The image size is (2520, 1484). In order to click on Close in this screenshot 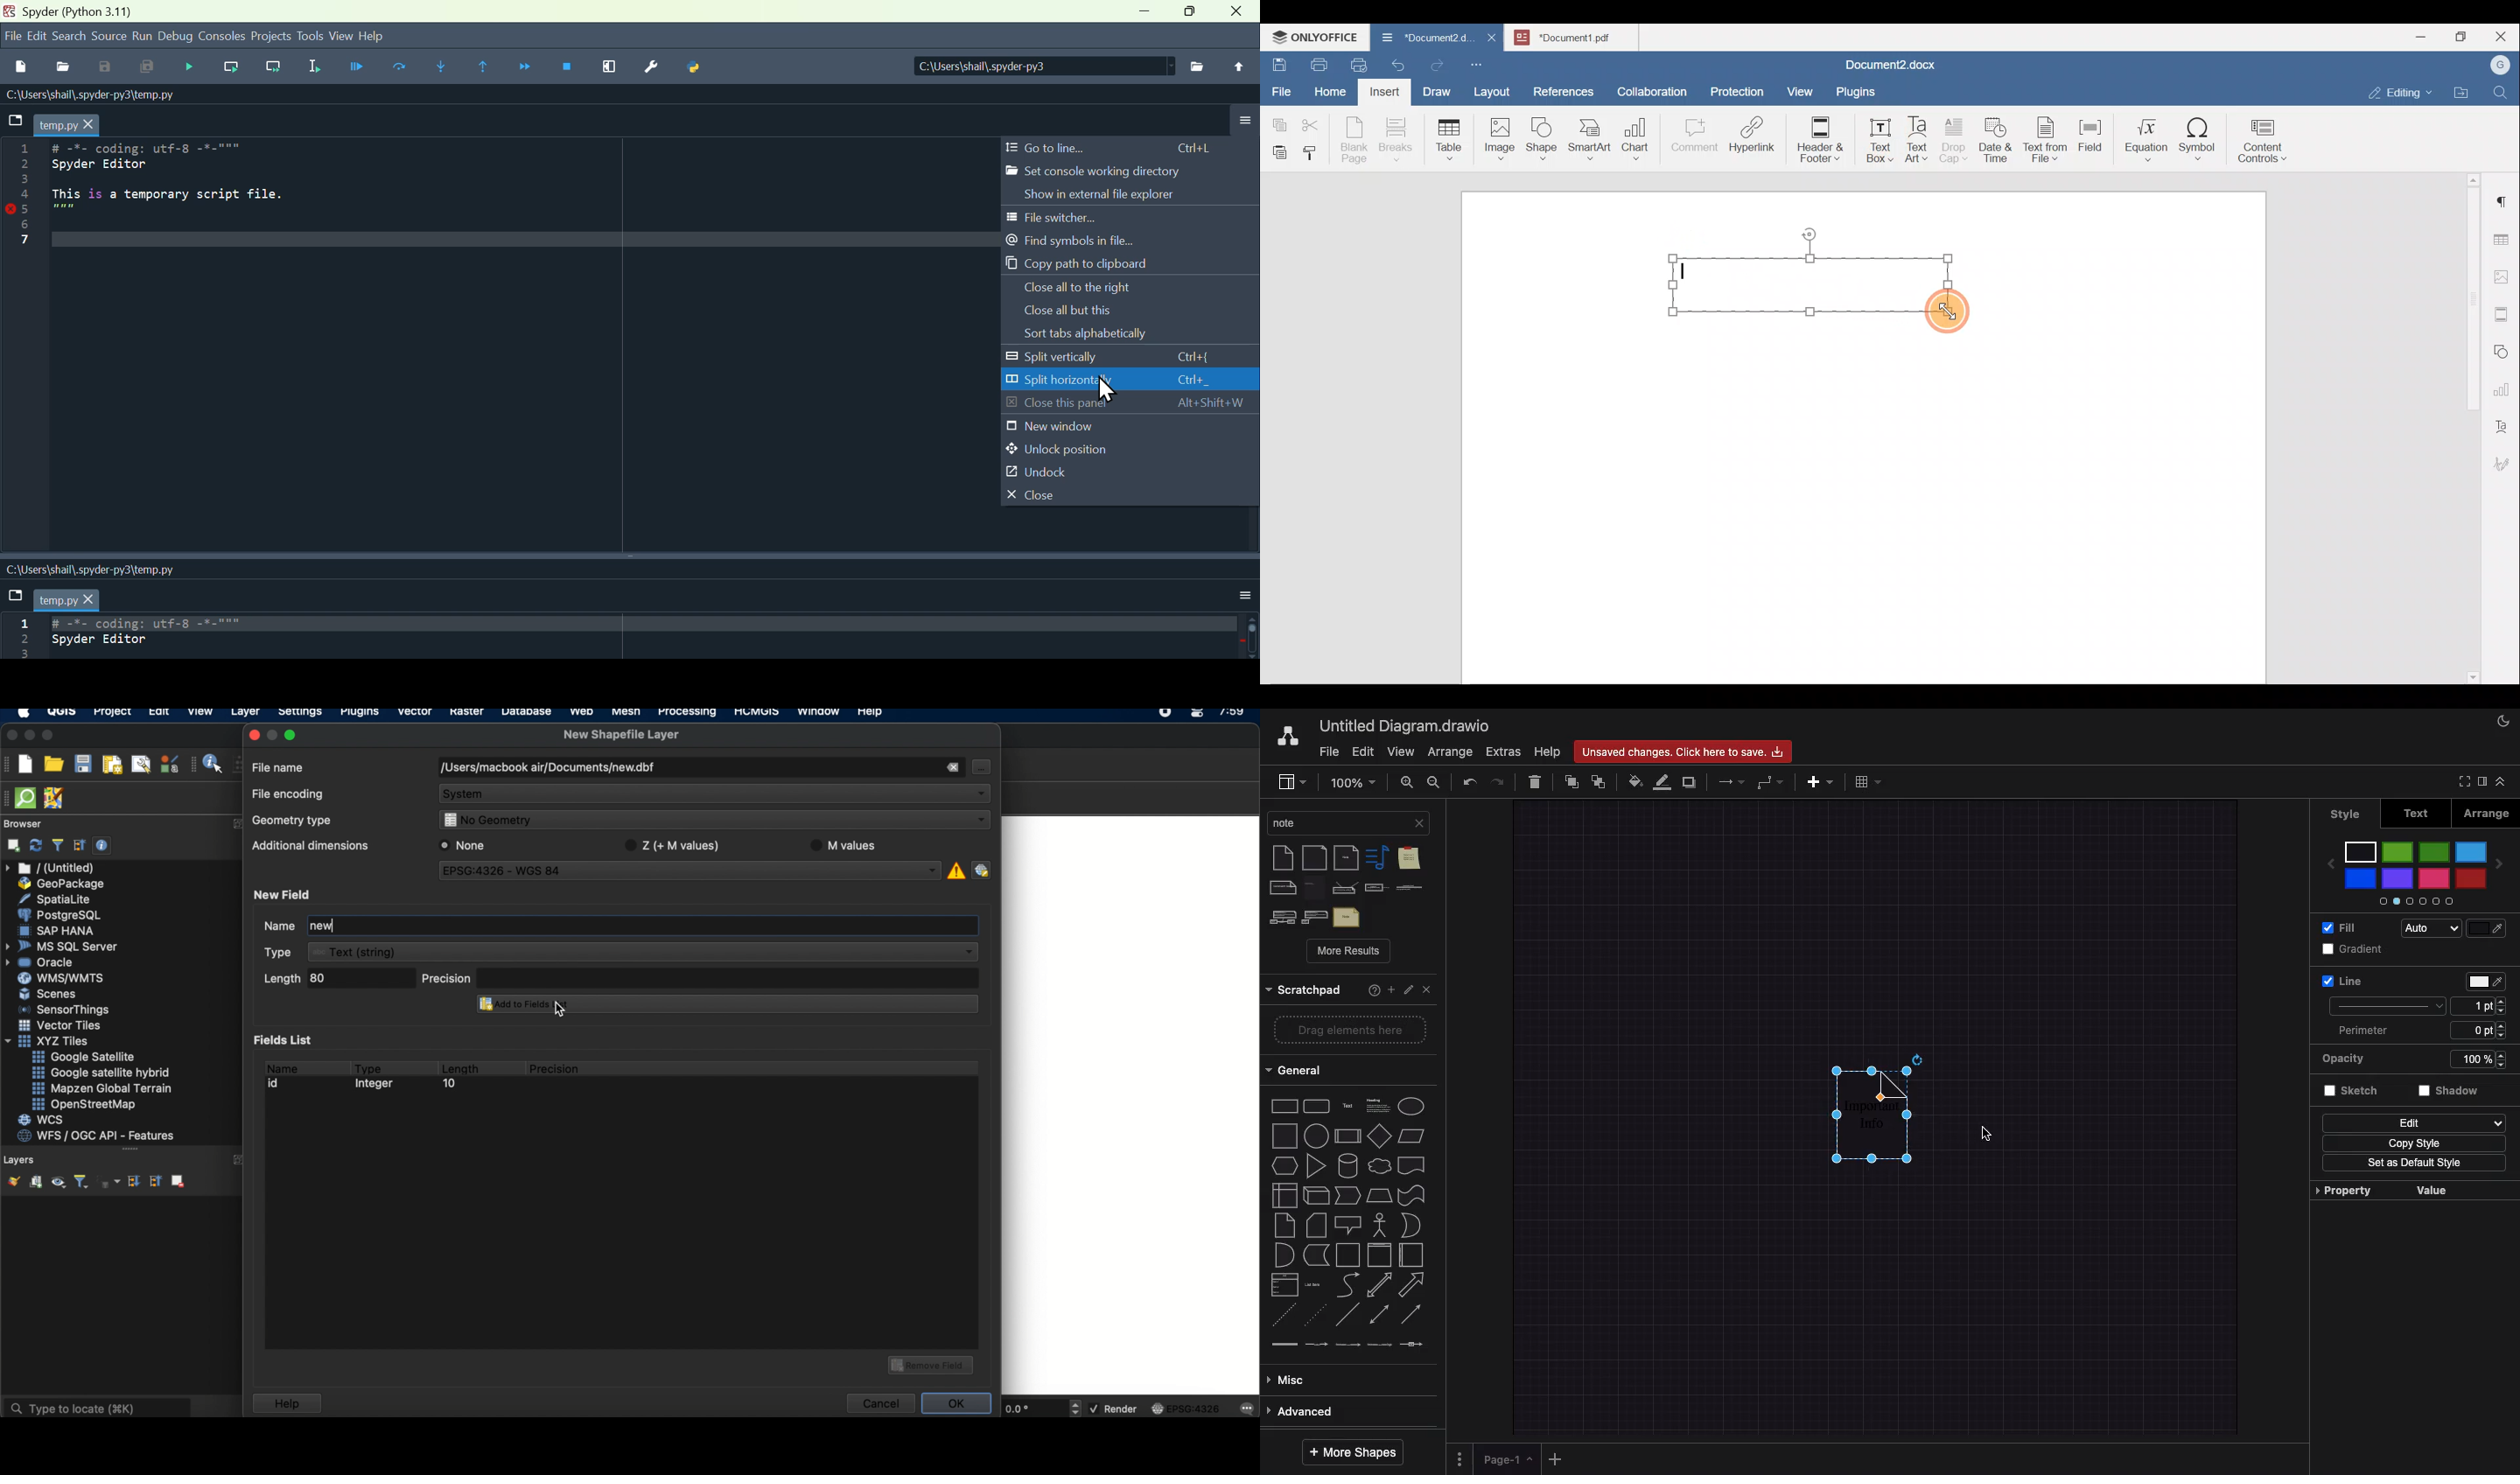, I will do `click(1071, 497)`.